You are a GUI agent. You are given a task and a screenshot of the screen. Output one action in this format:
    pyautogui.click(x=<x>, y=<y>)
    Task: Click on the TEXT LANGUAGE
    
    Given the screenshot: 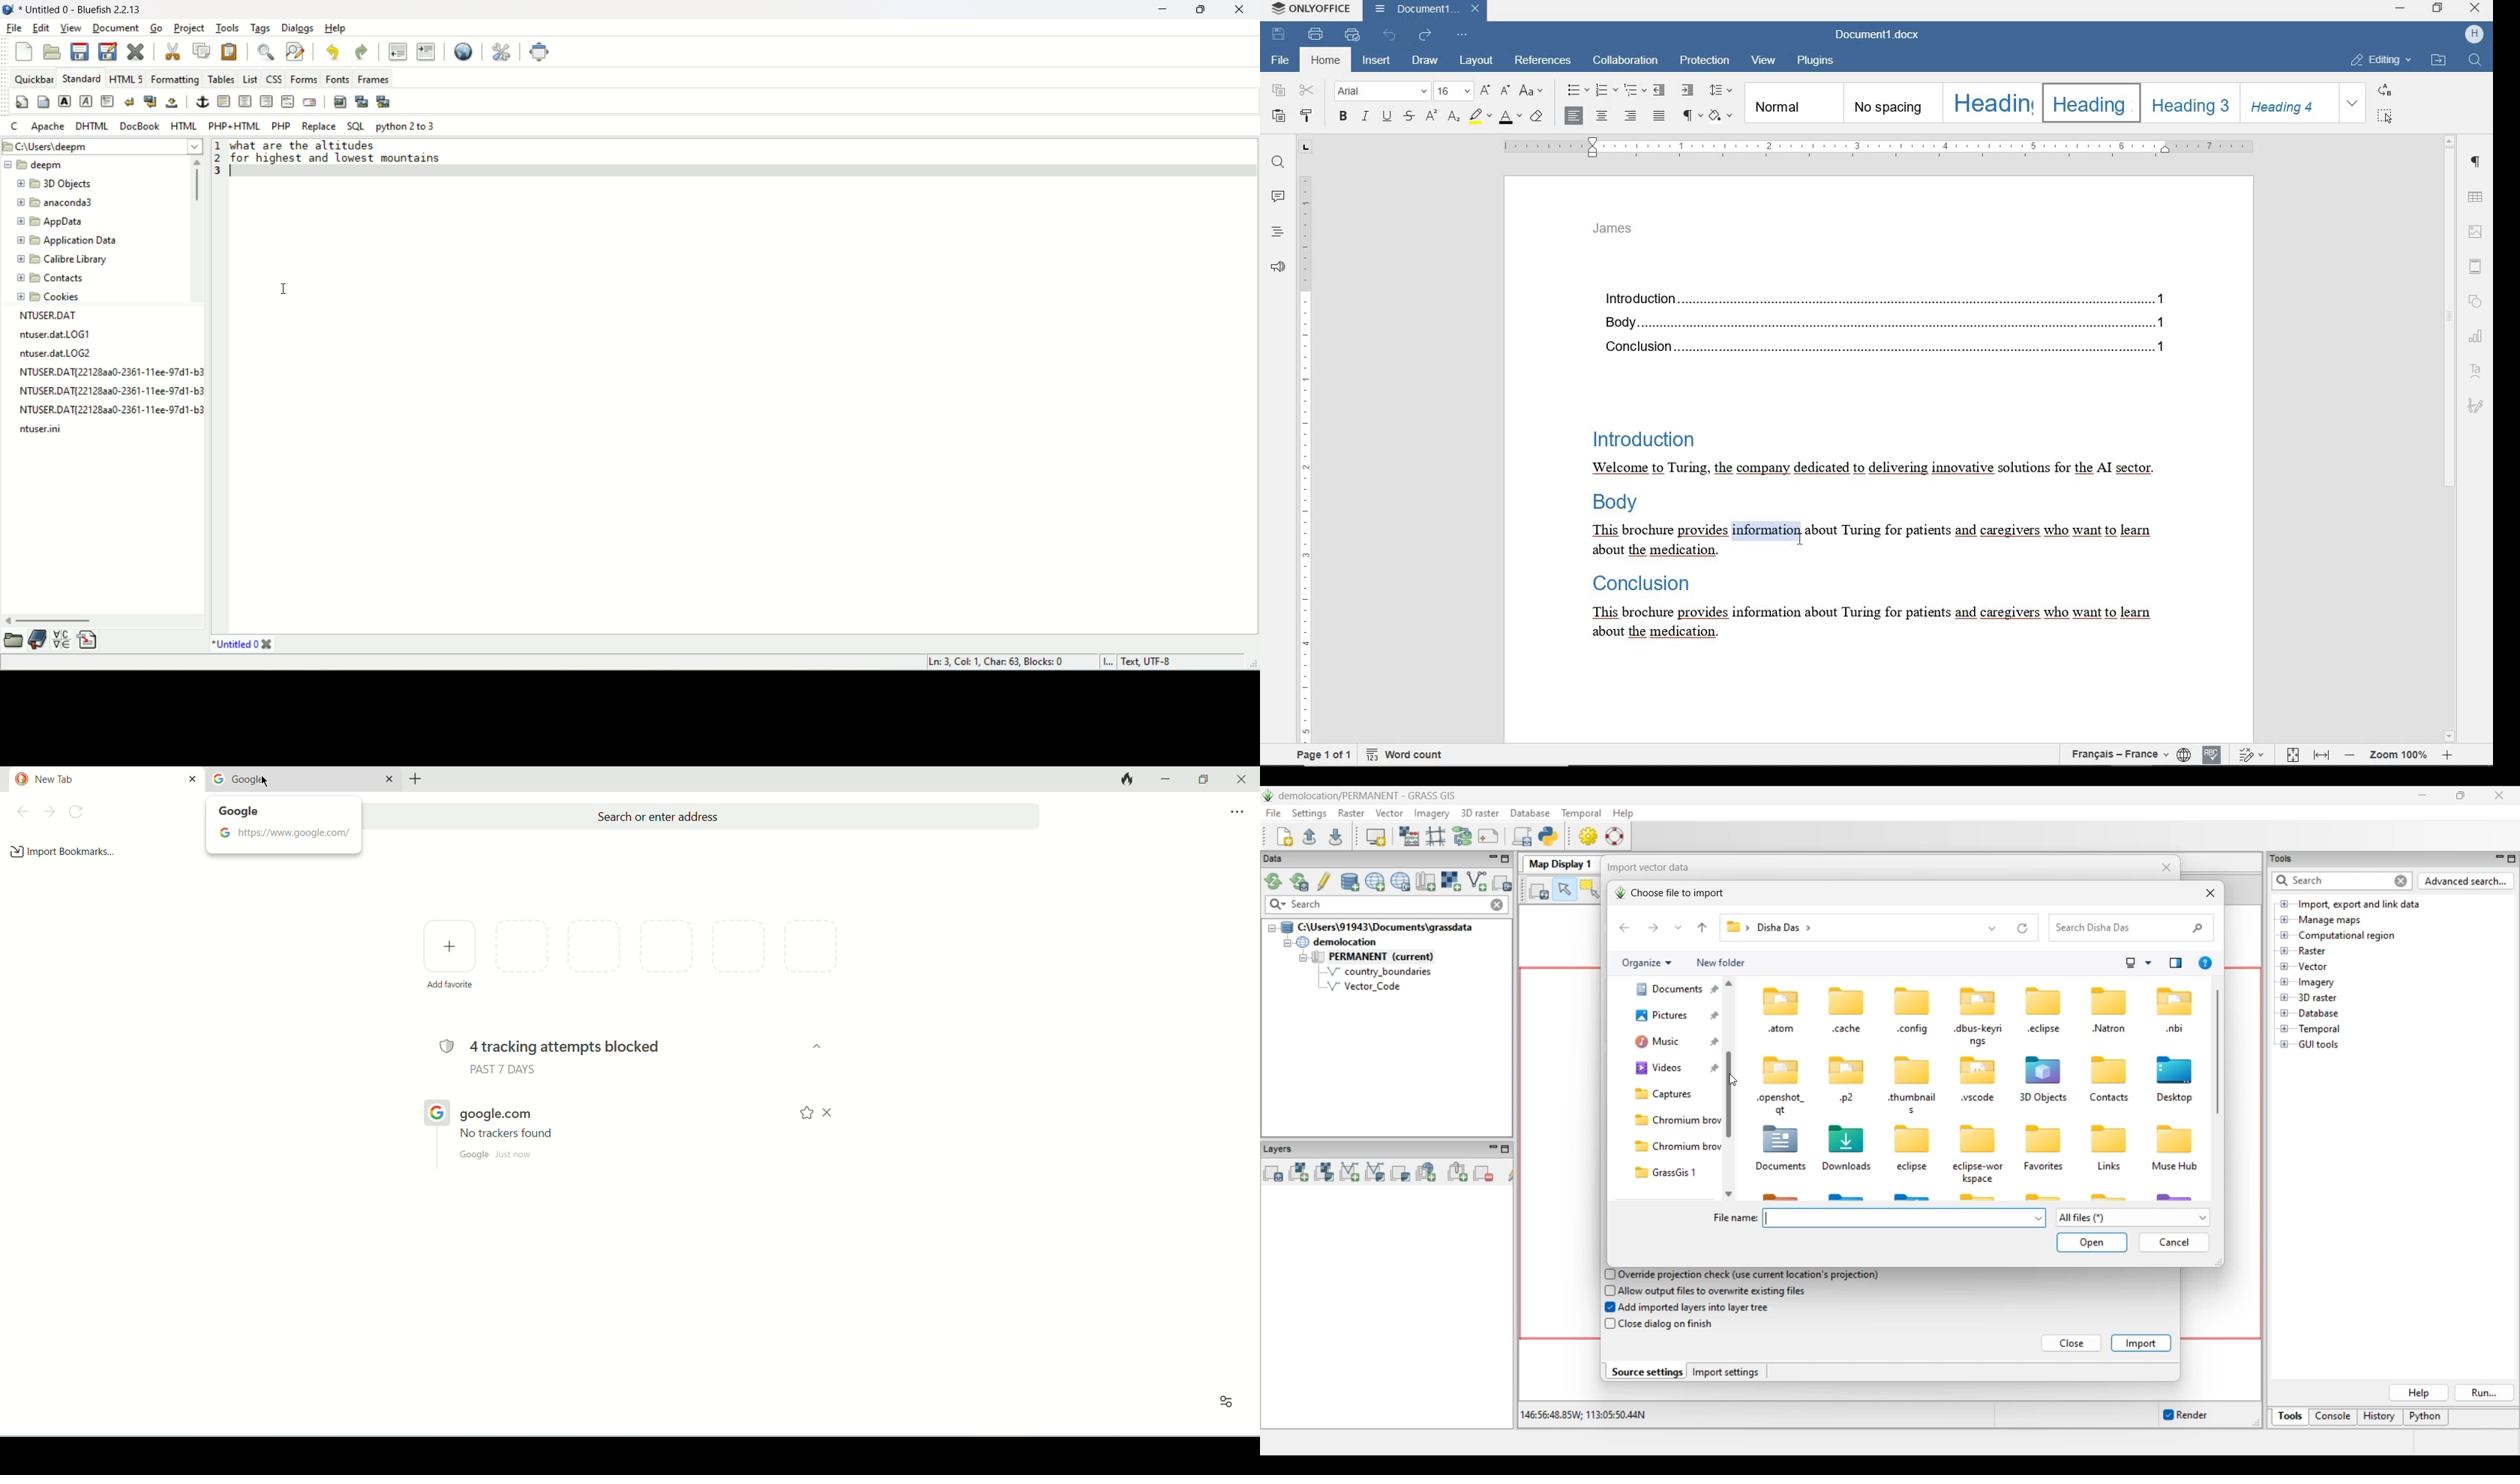 What is the action you would take?
    pyautogui.click(x=2120, y=754)
    